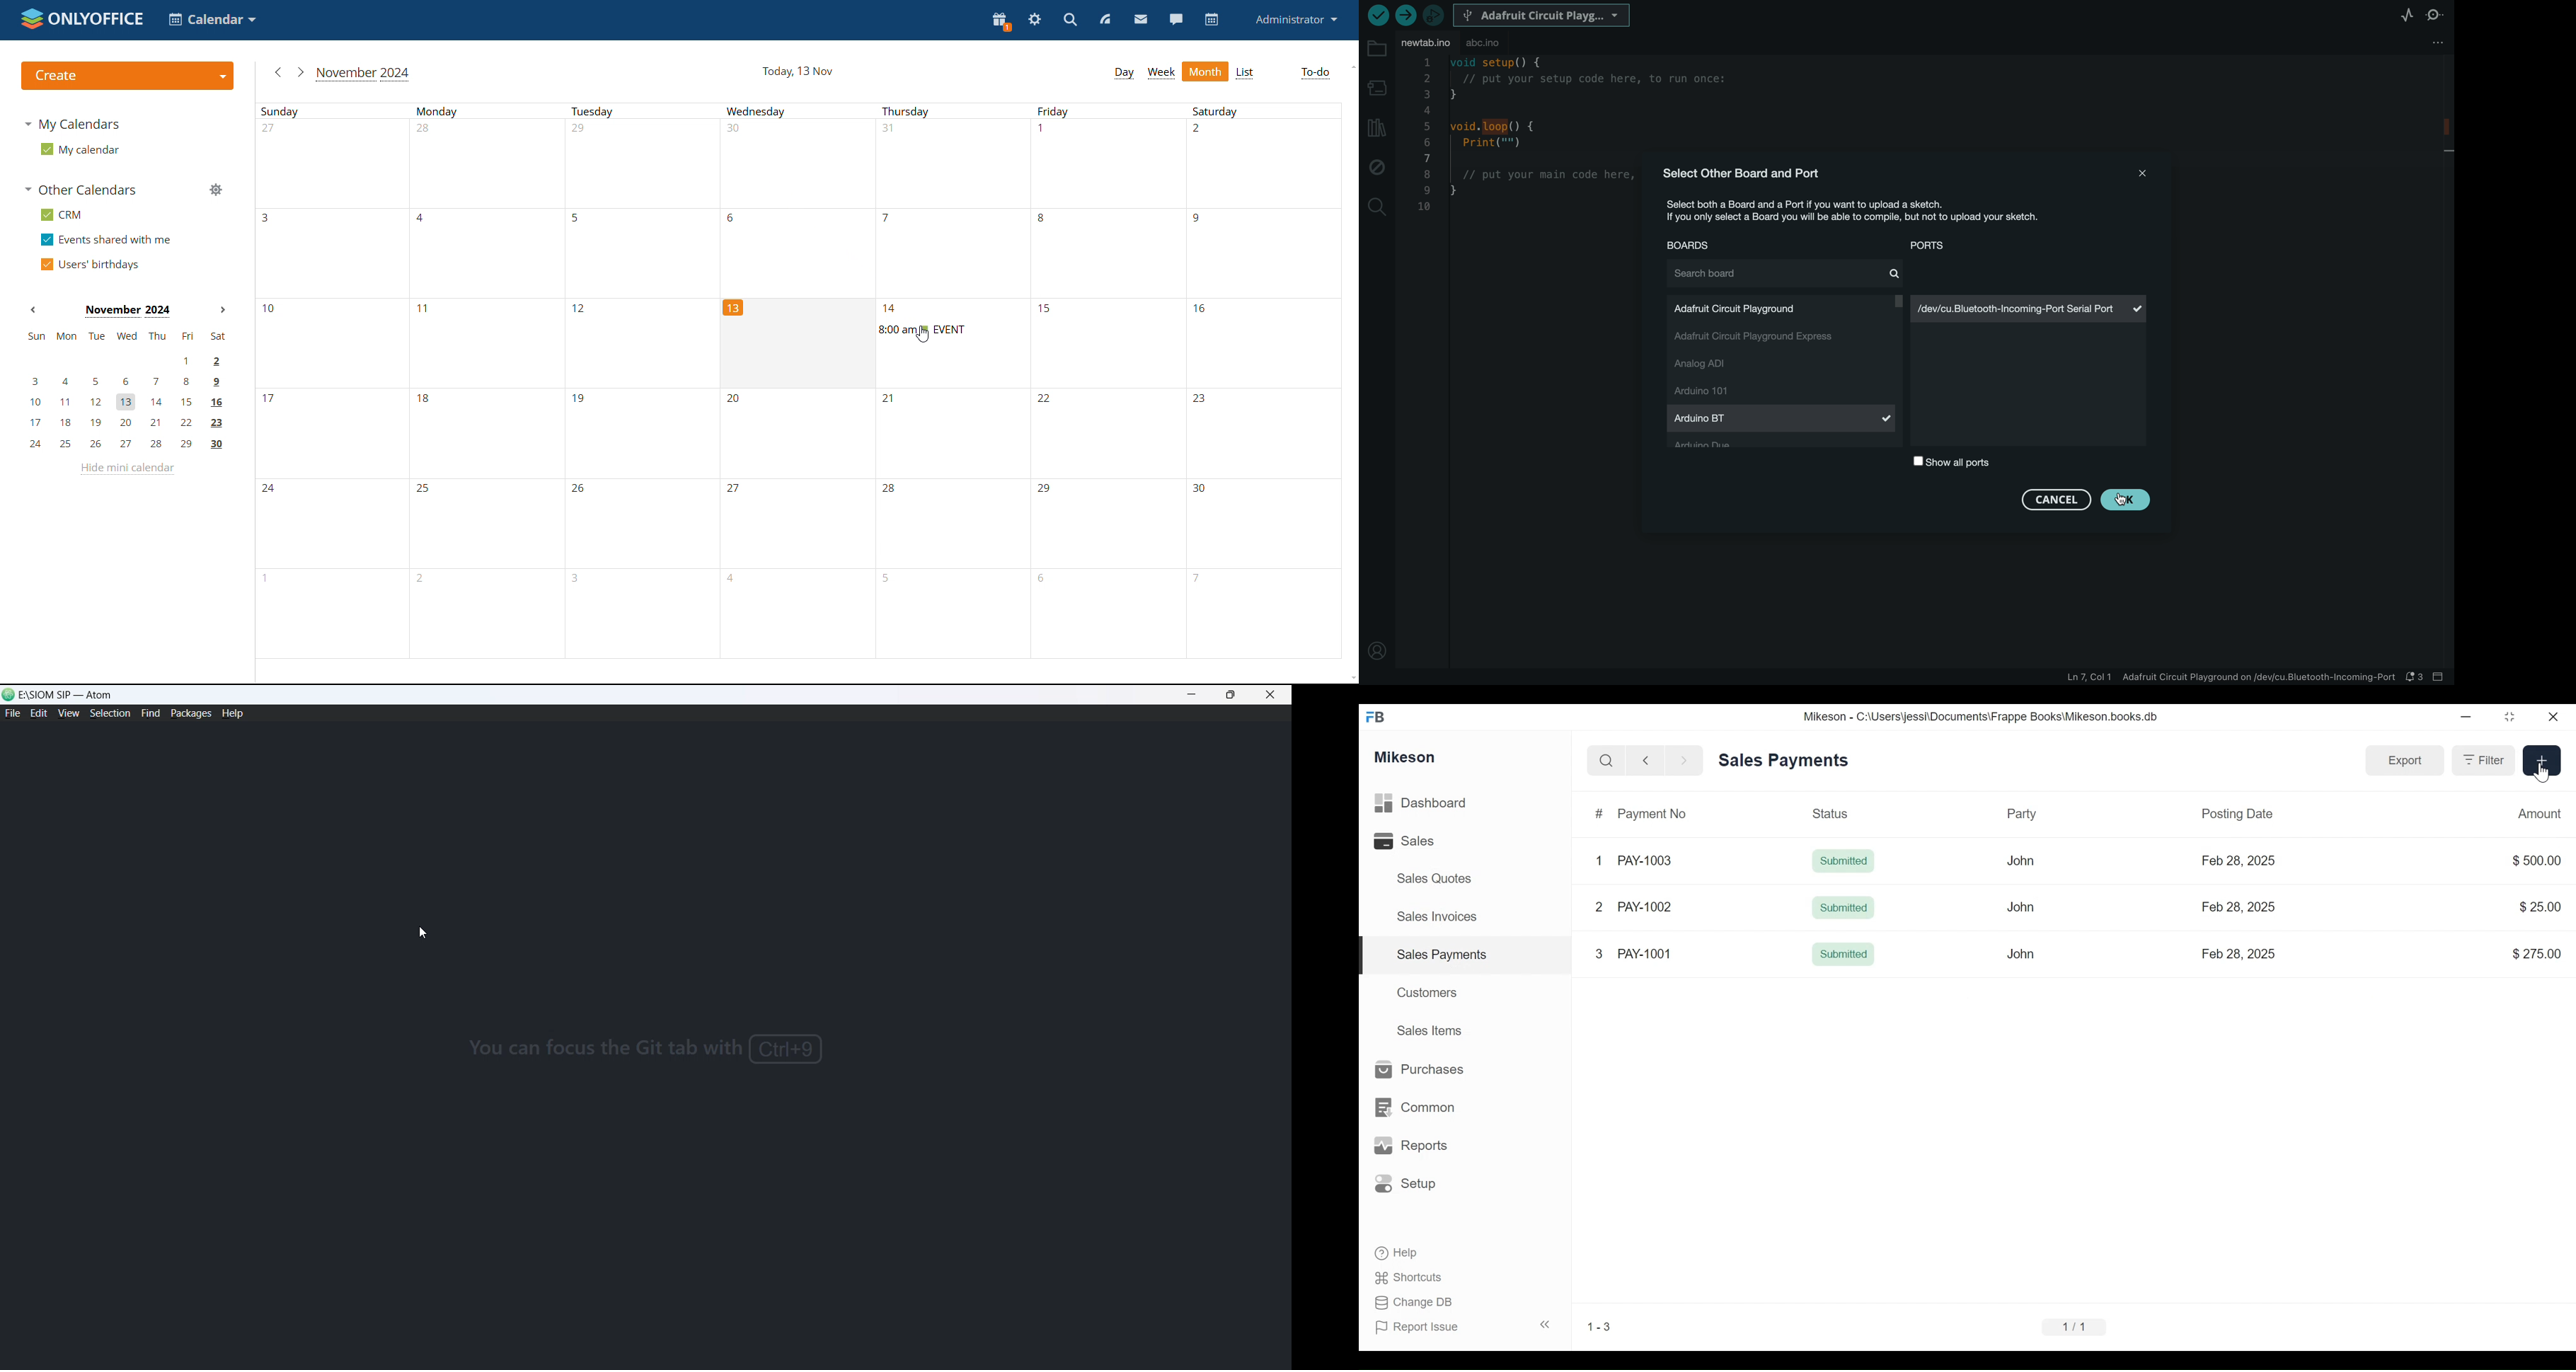 This screenshot has height=1372, width=2576. What do you see at coordinates (1651, 760) in the screenshot?
I see `Back` at bounding box center [1651, 760].